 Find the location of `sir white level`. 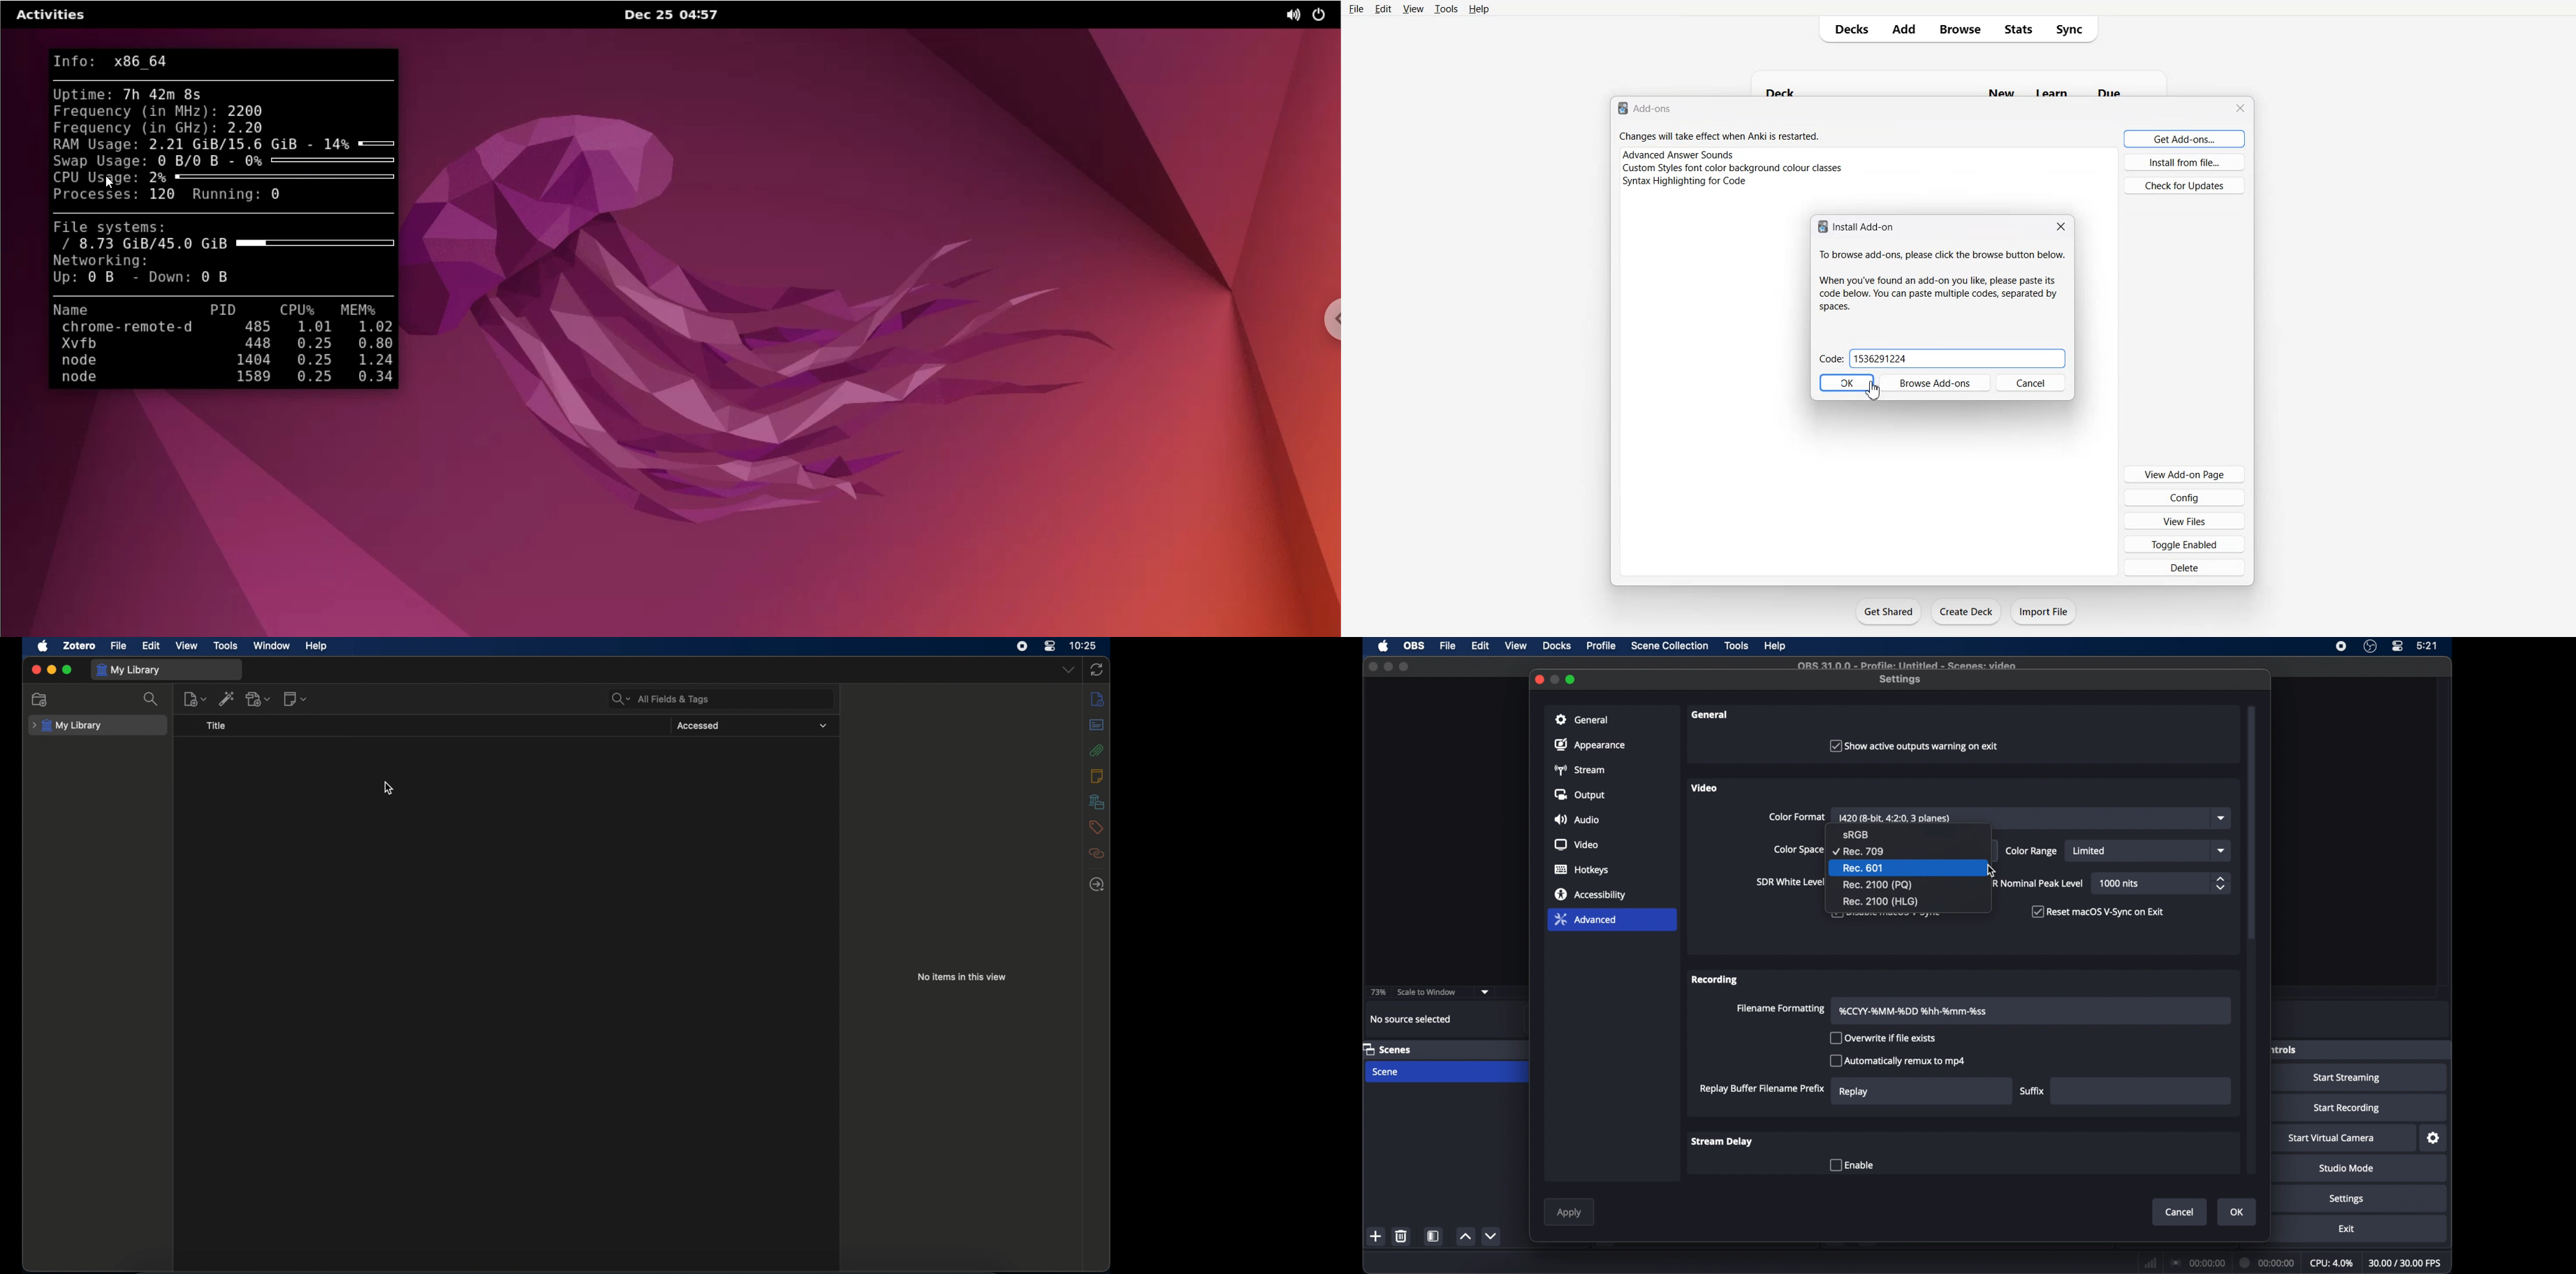

sir white level is located at coordinates (1791, 881).